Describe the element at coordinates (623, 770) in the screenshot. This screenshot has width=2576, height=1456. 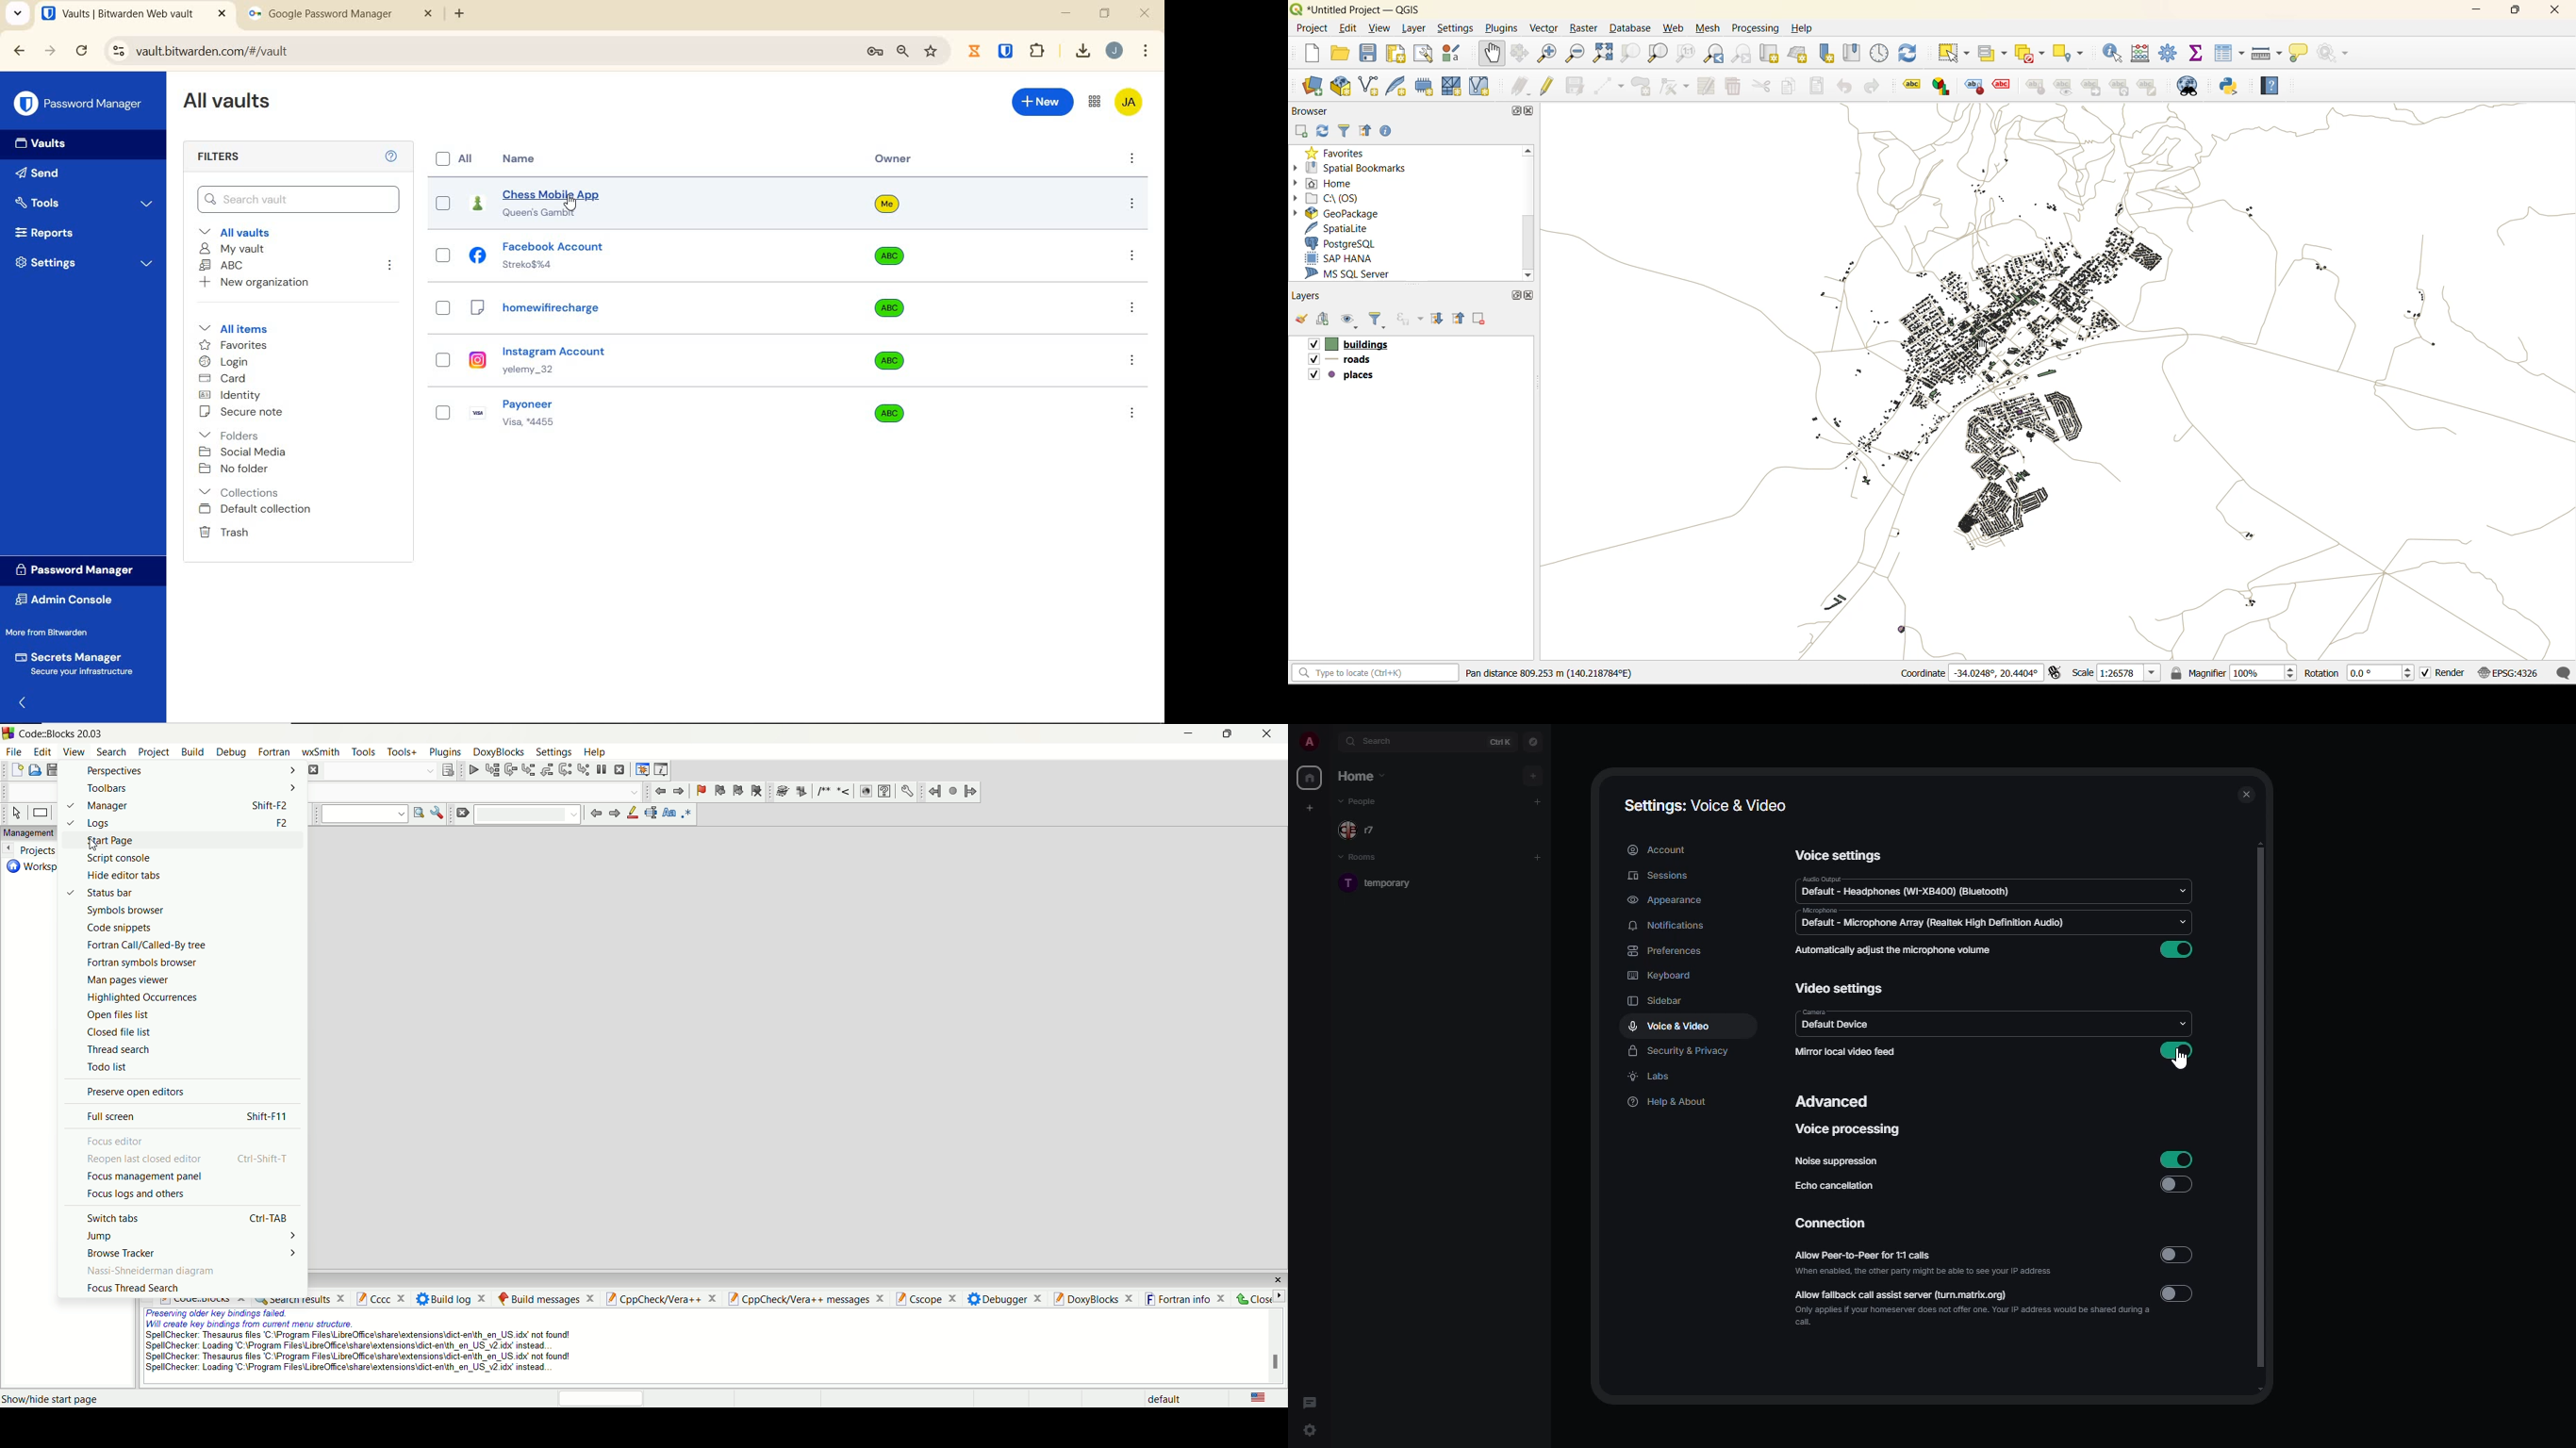
I see `stop debugger` at that location.